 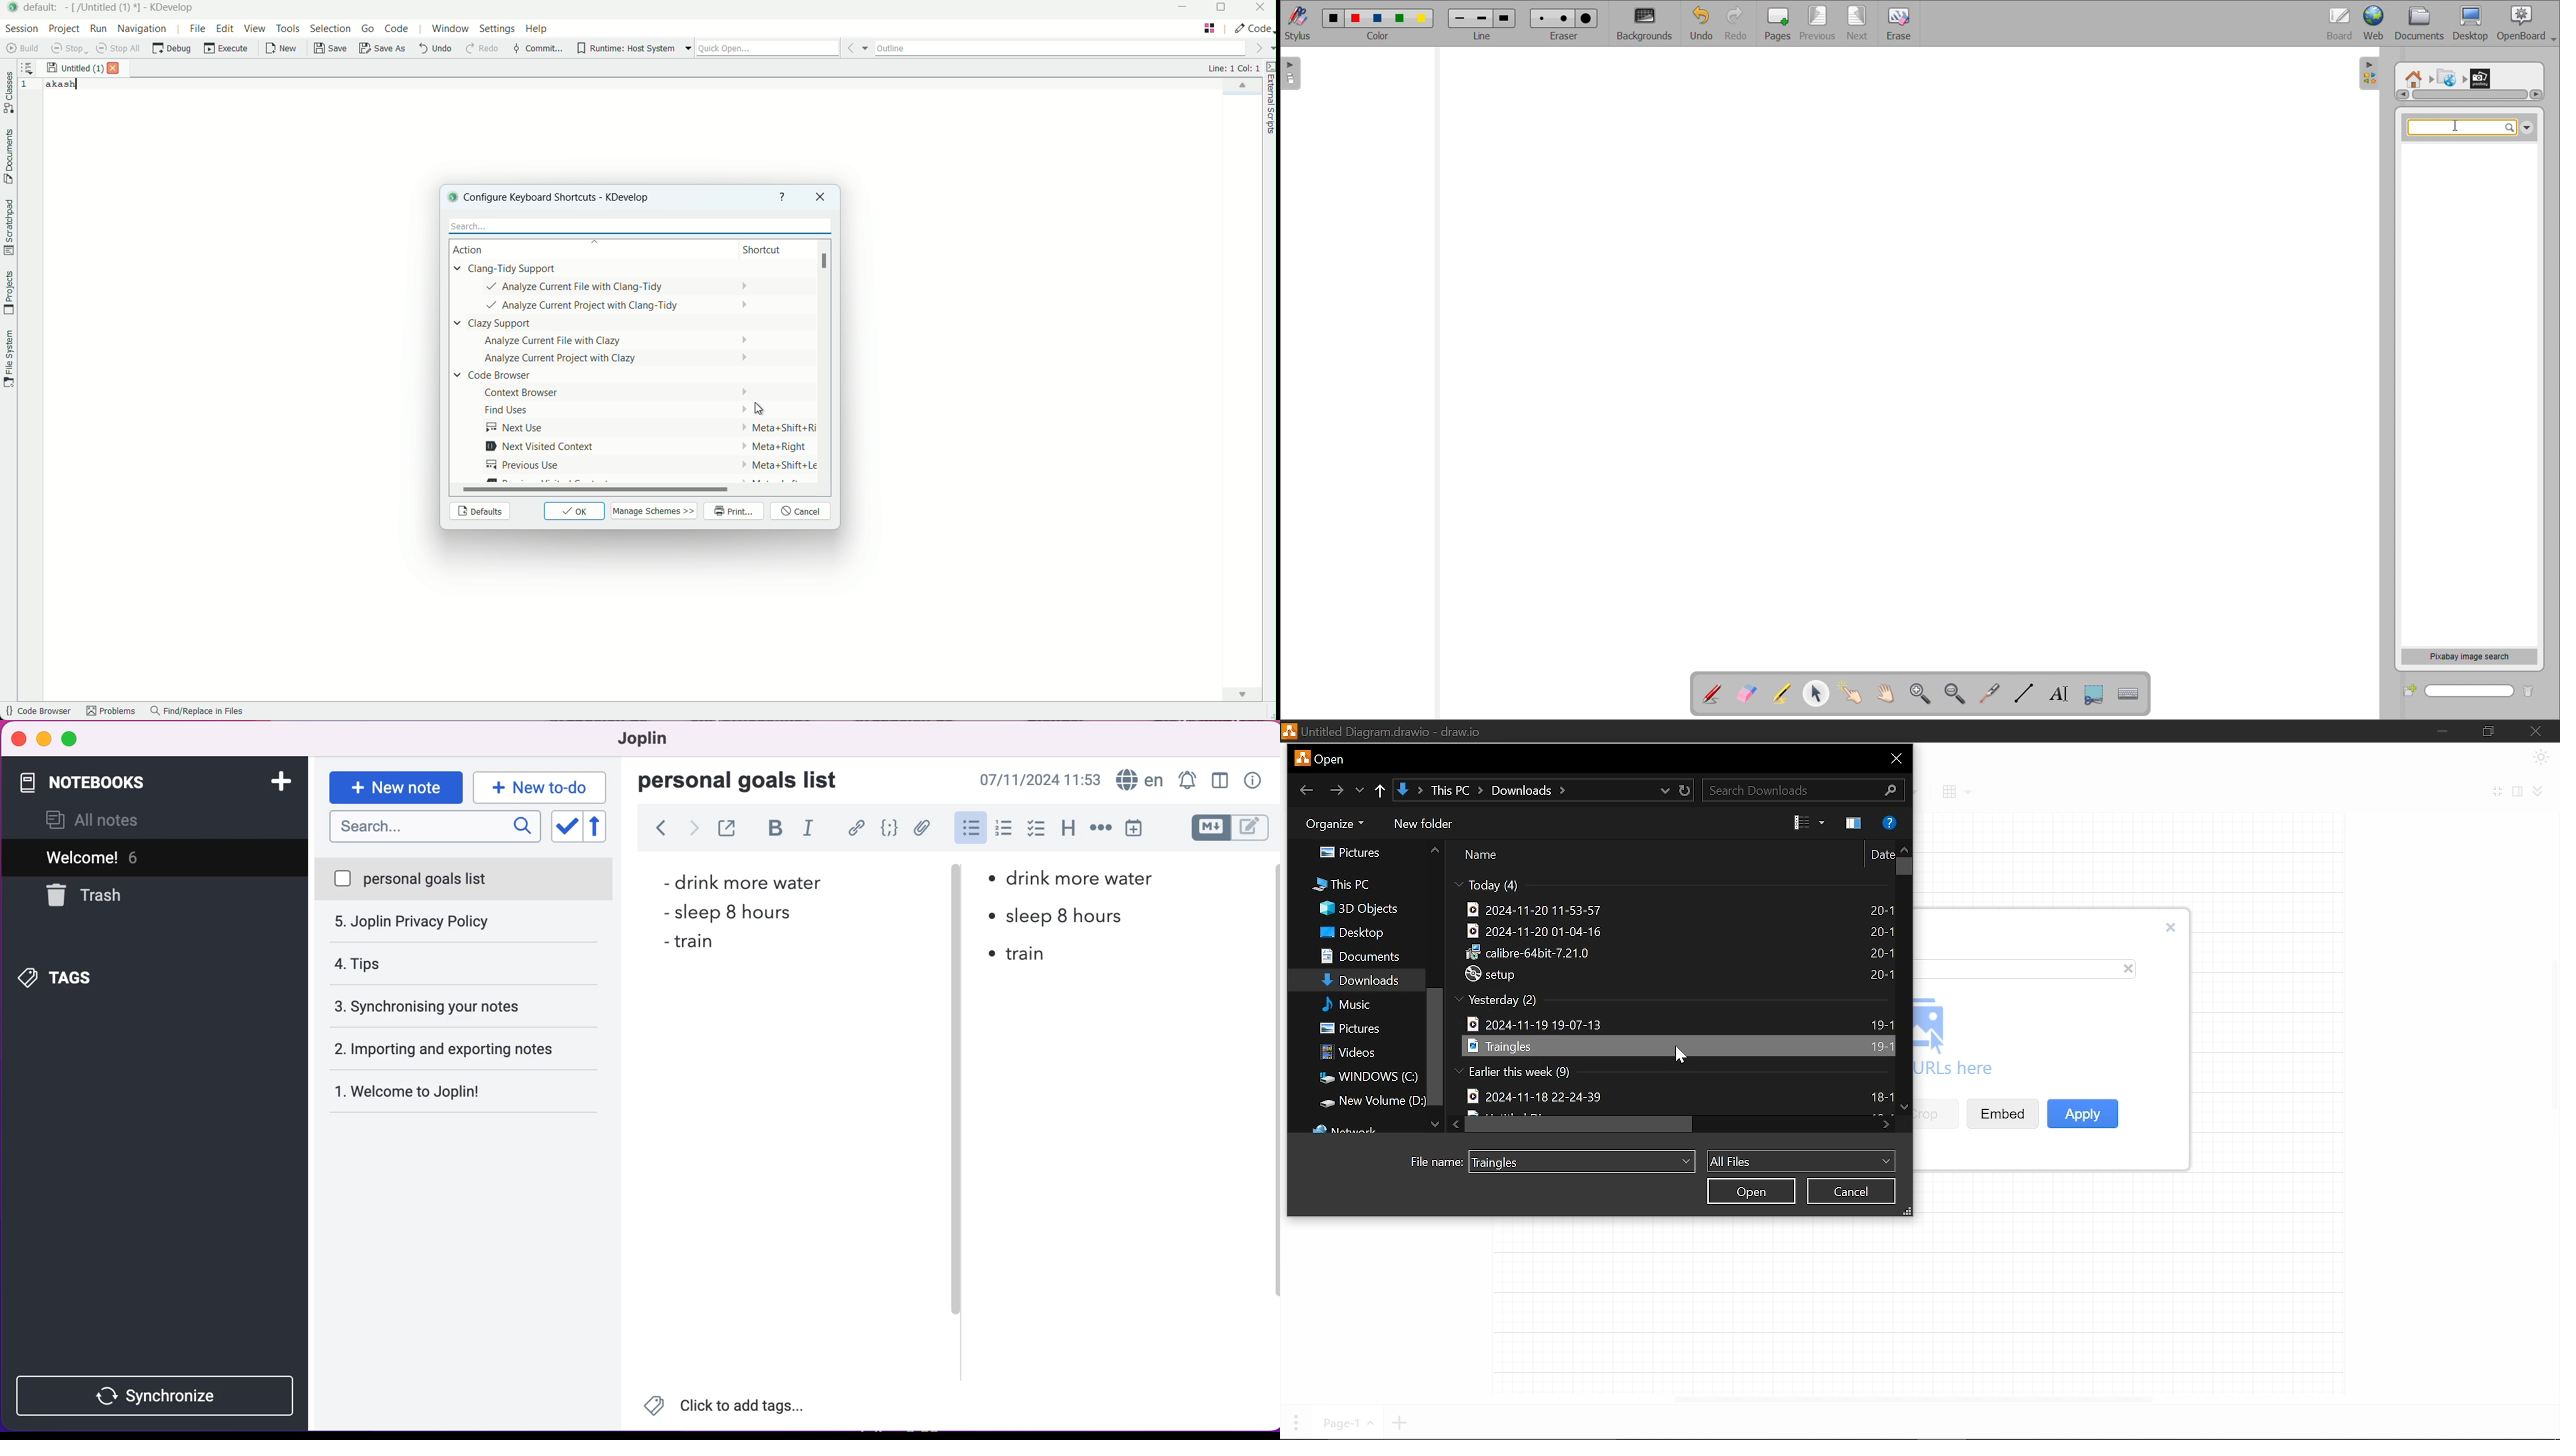 What do you see at coordinates (1219, 778) in the screenshot?
I see `toggle editor layour` at bounding box center [1219, 778].